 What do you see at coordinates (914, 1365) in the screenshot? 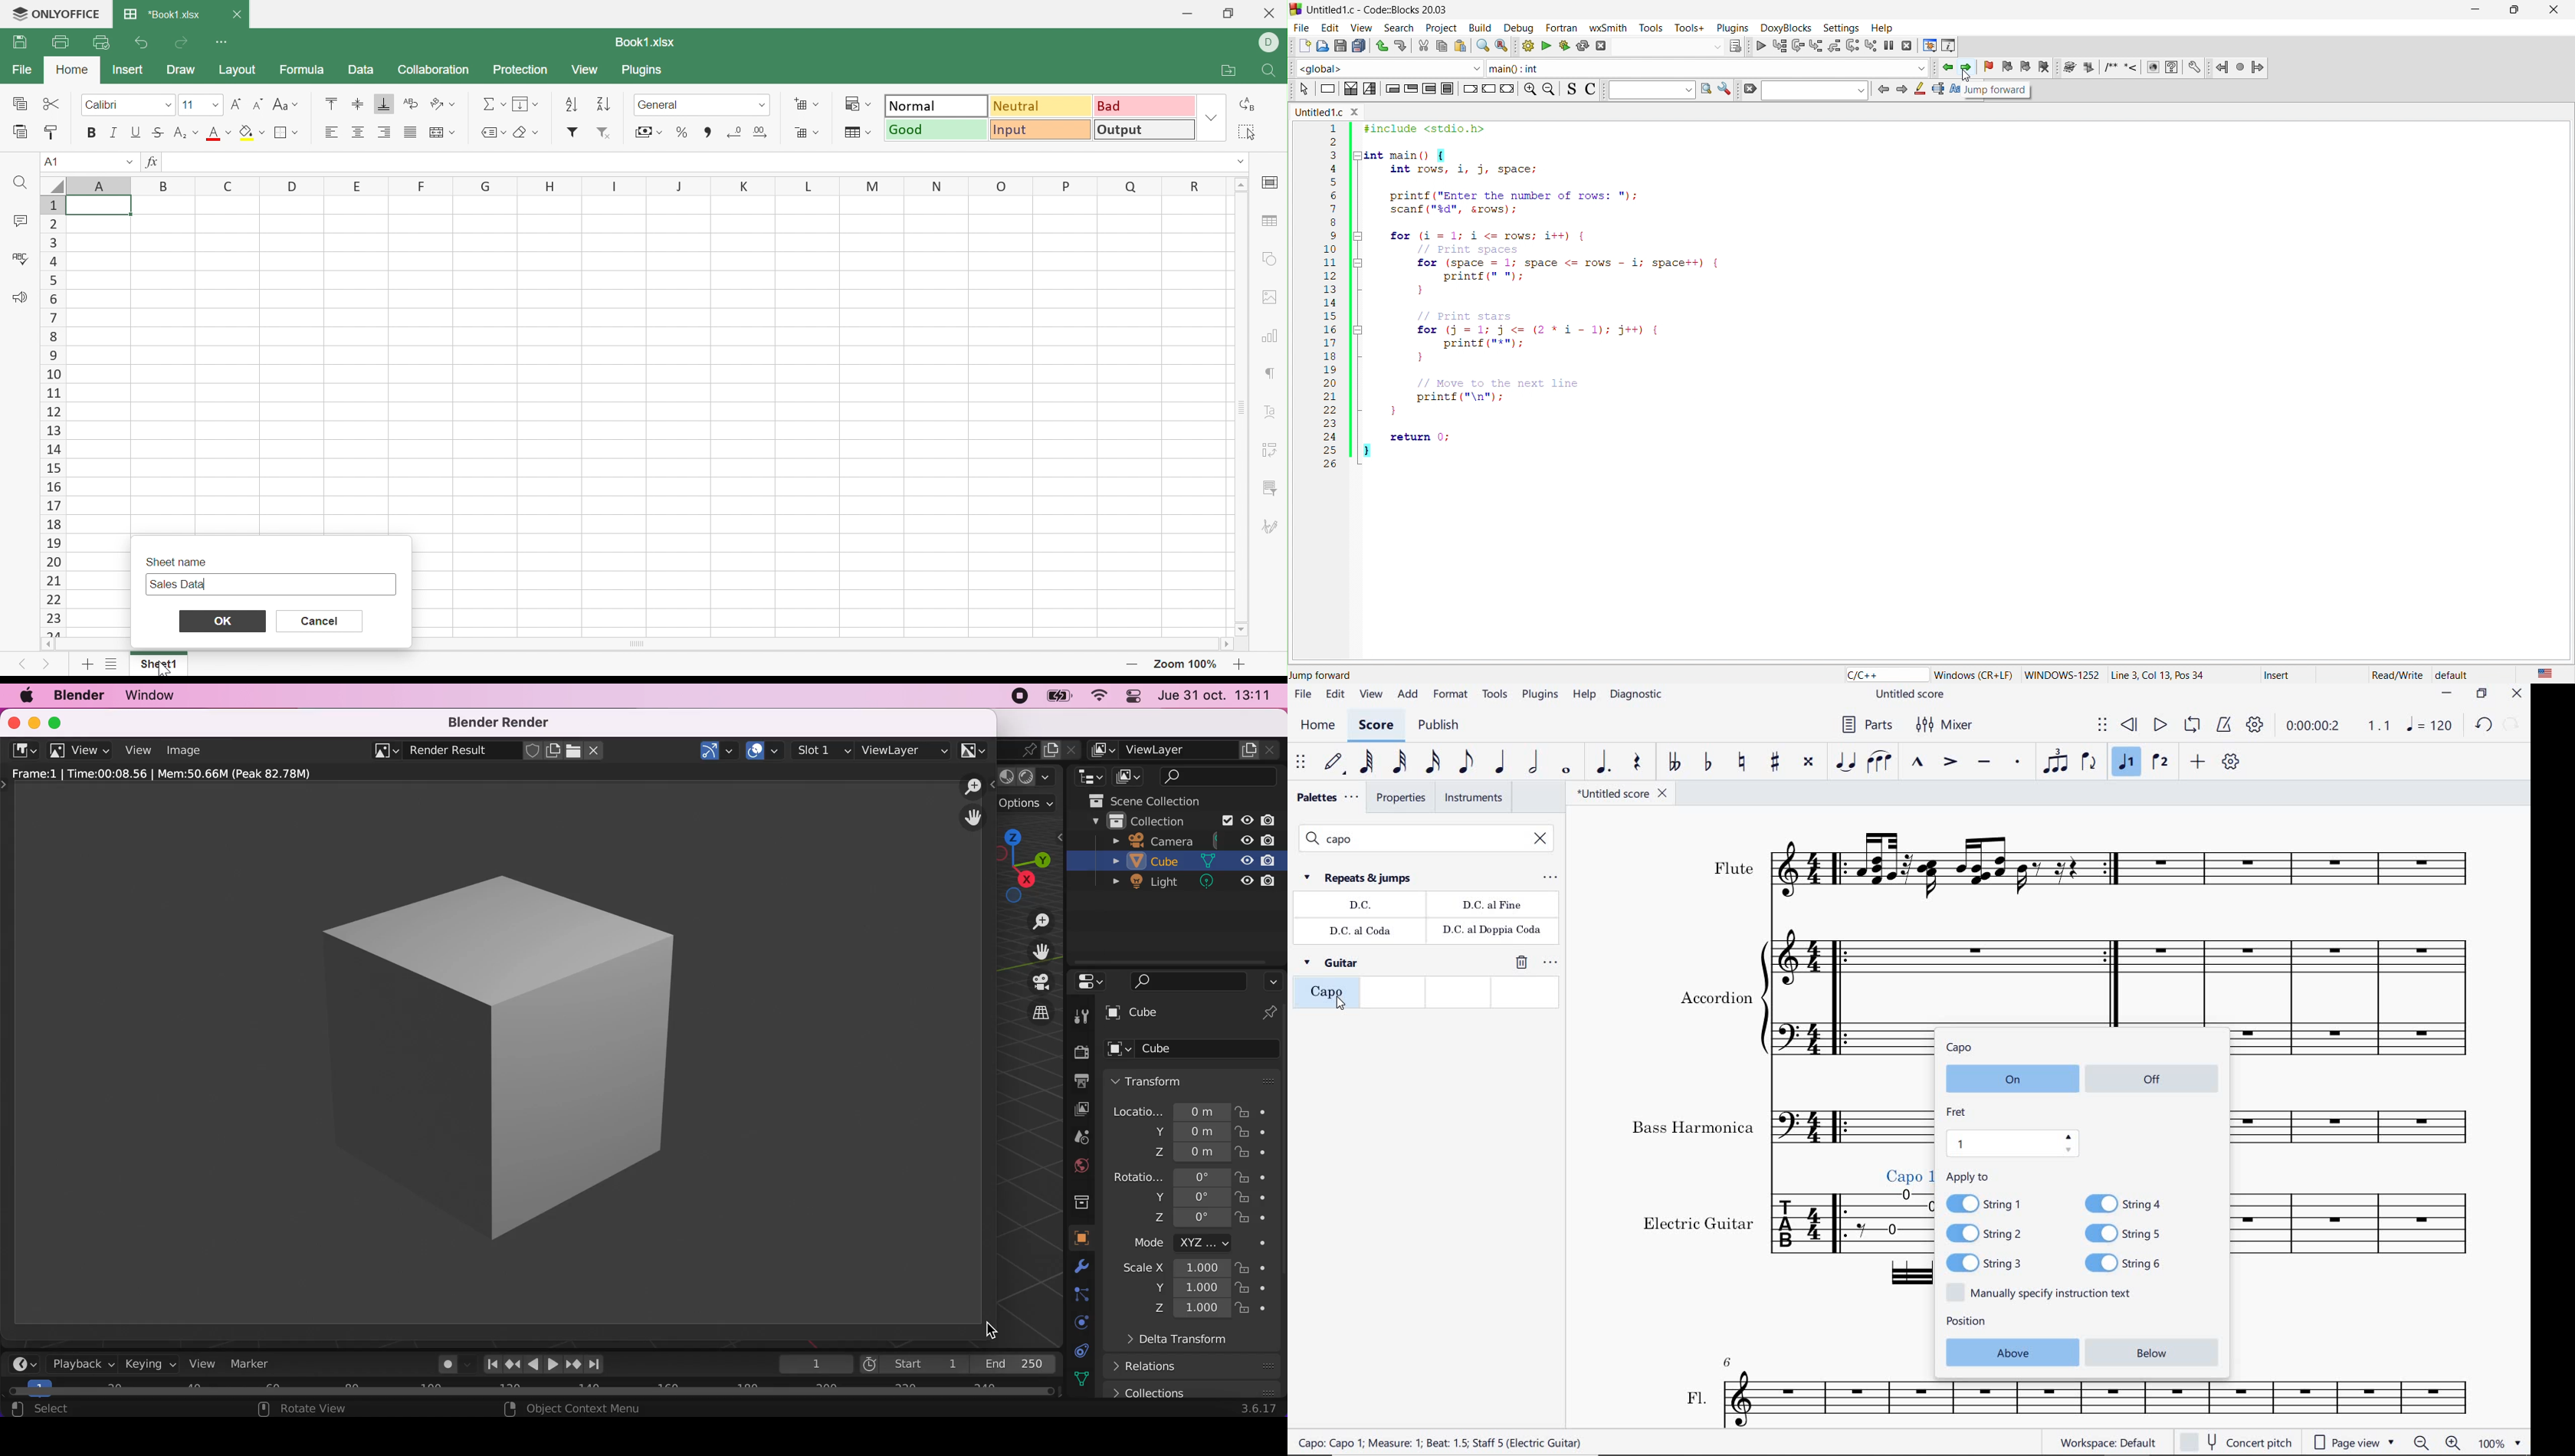
I see `start 1` at bounding box center [914, 1365].